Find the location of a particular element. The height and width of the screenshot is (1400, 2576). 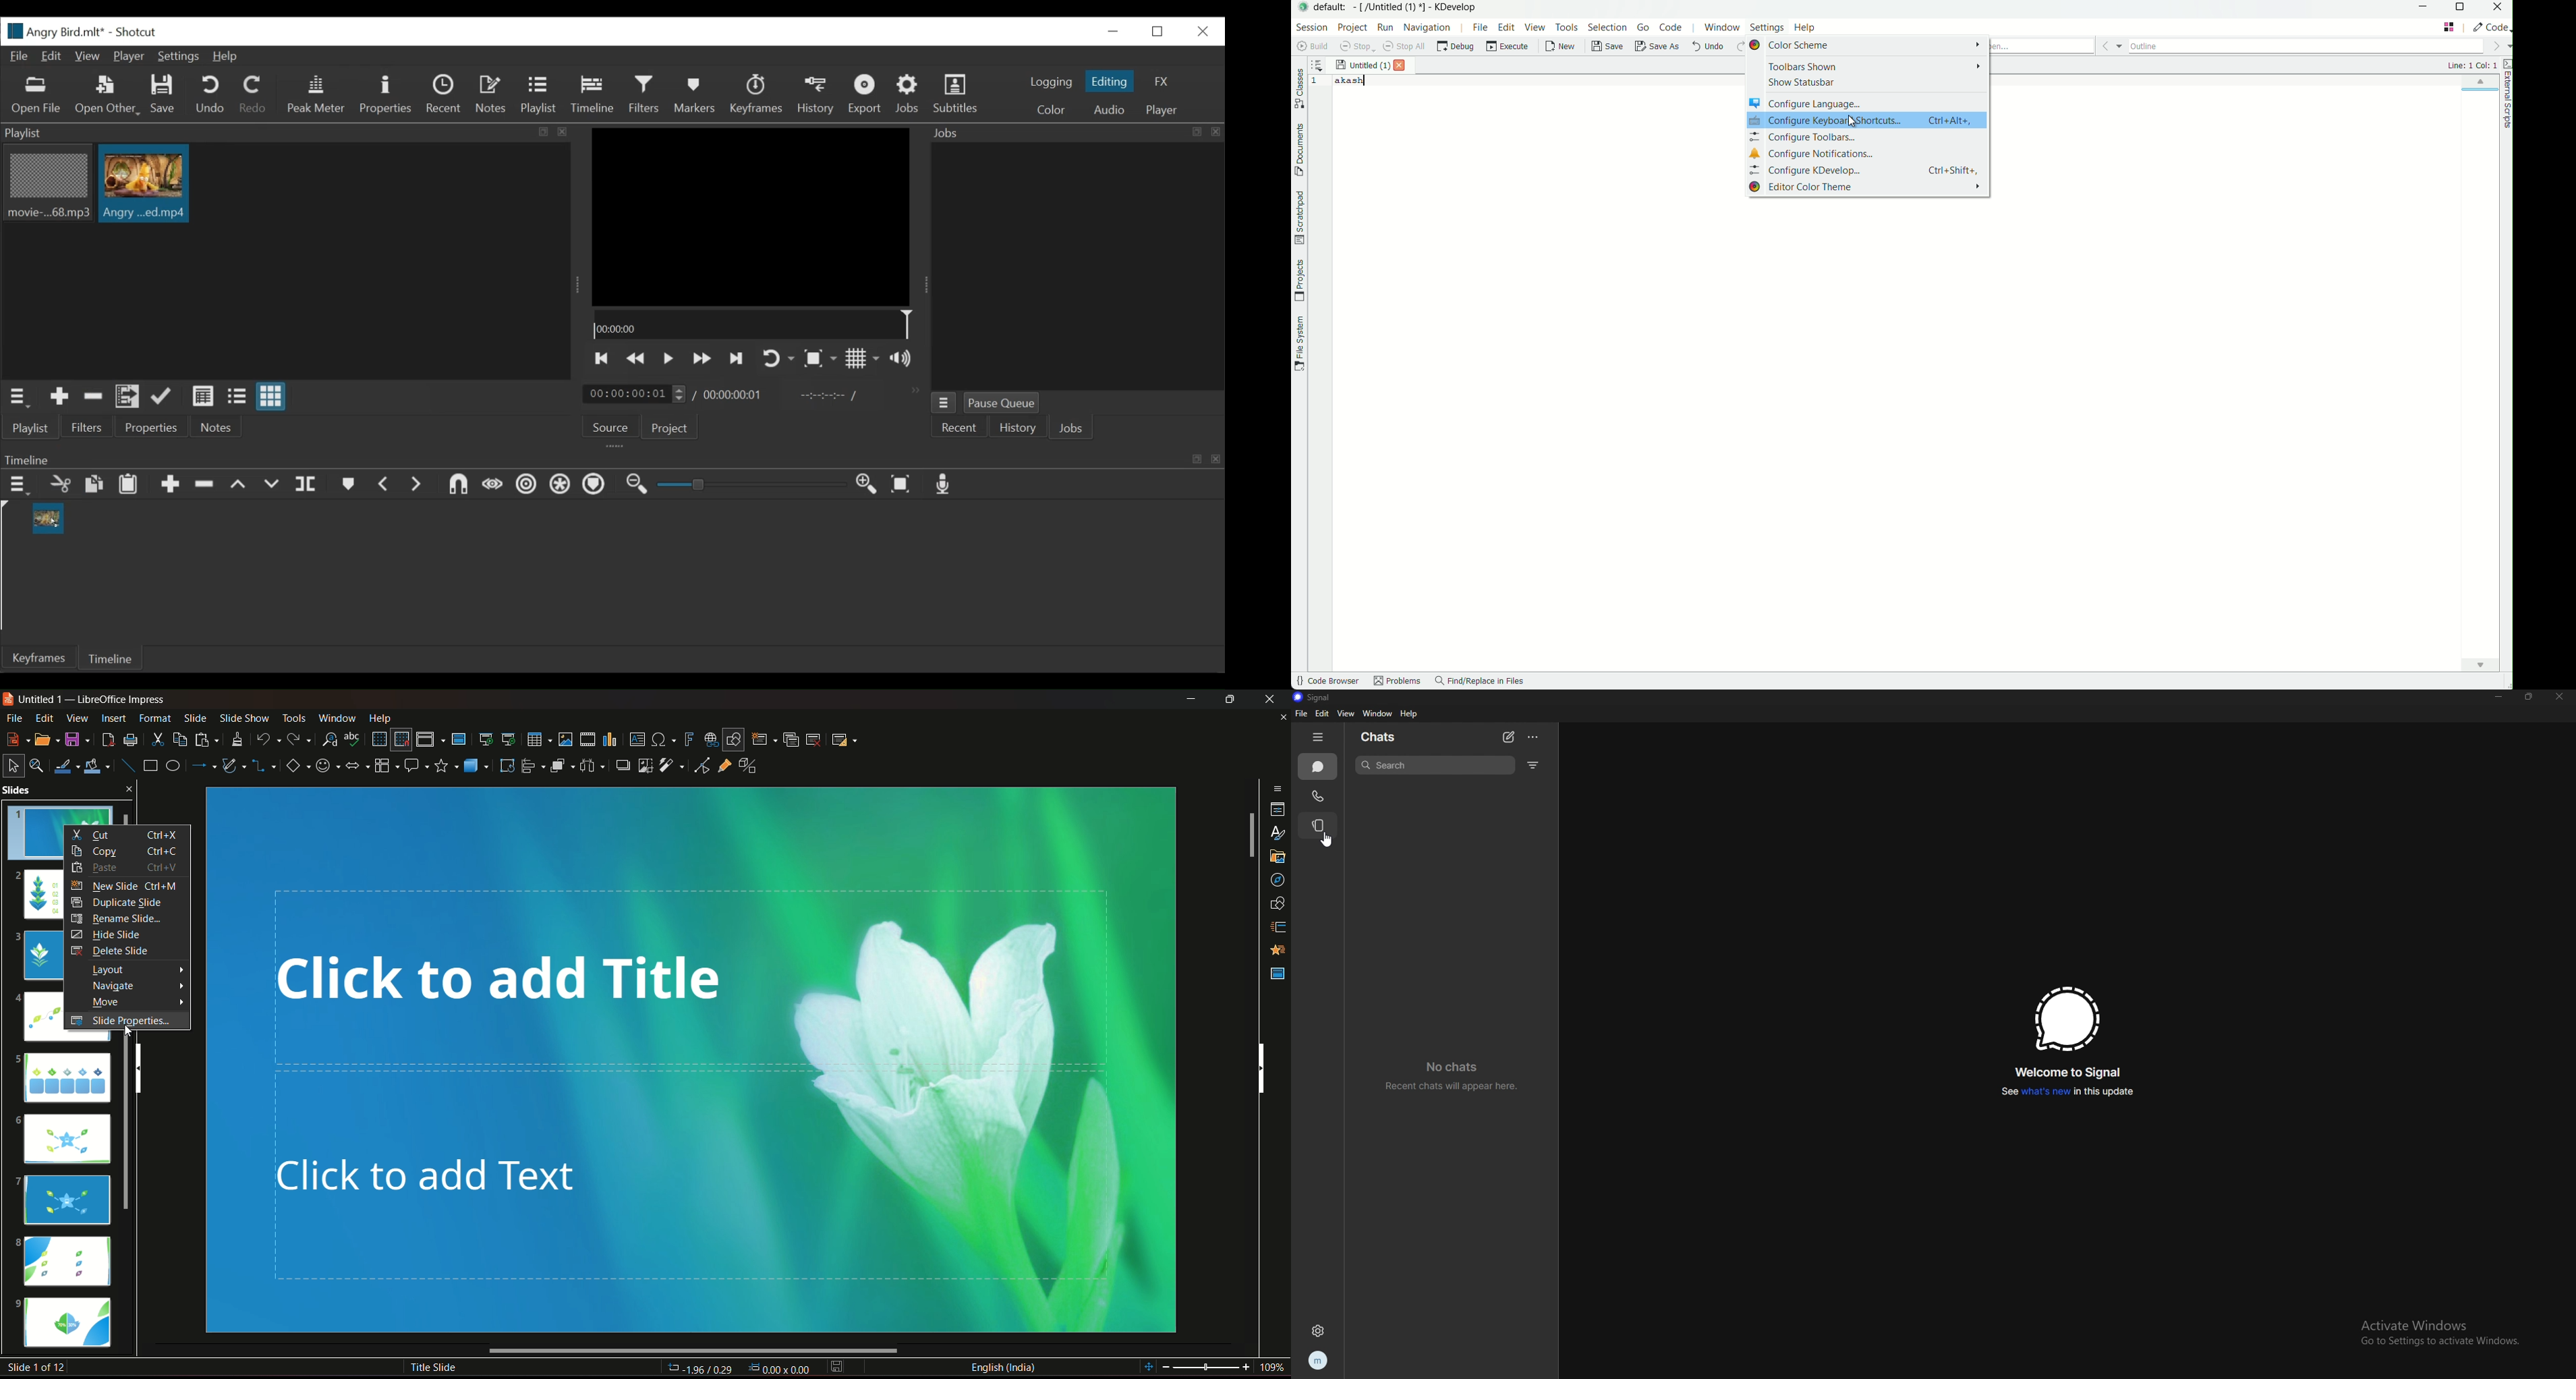

new slide is located at coordinates (764, 739).